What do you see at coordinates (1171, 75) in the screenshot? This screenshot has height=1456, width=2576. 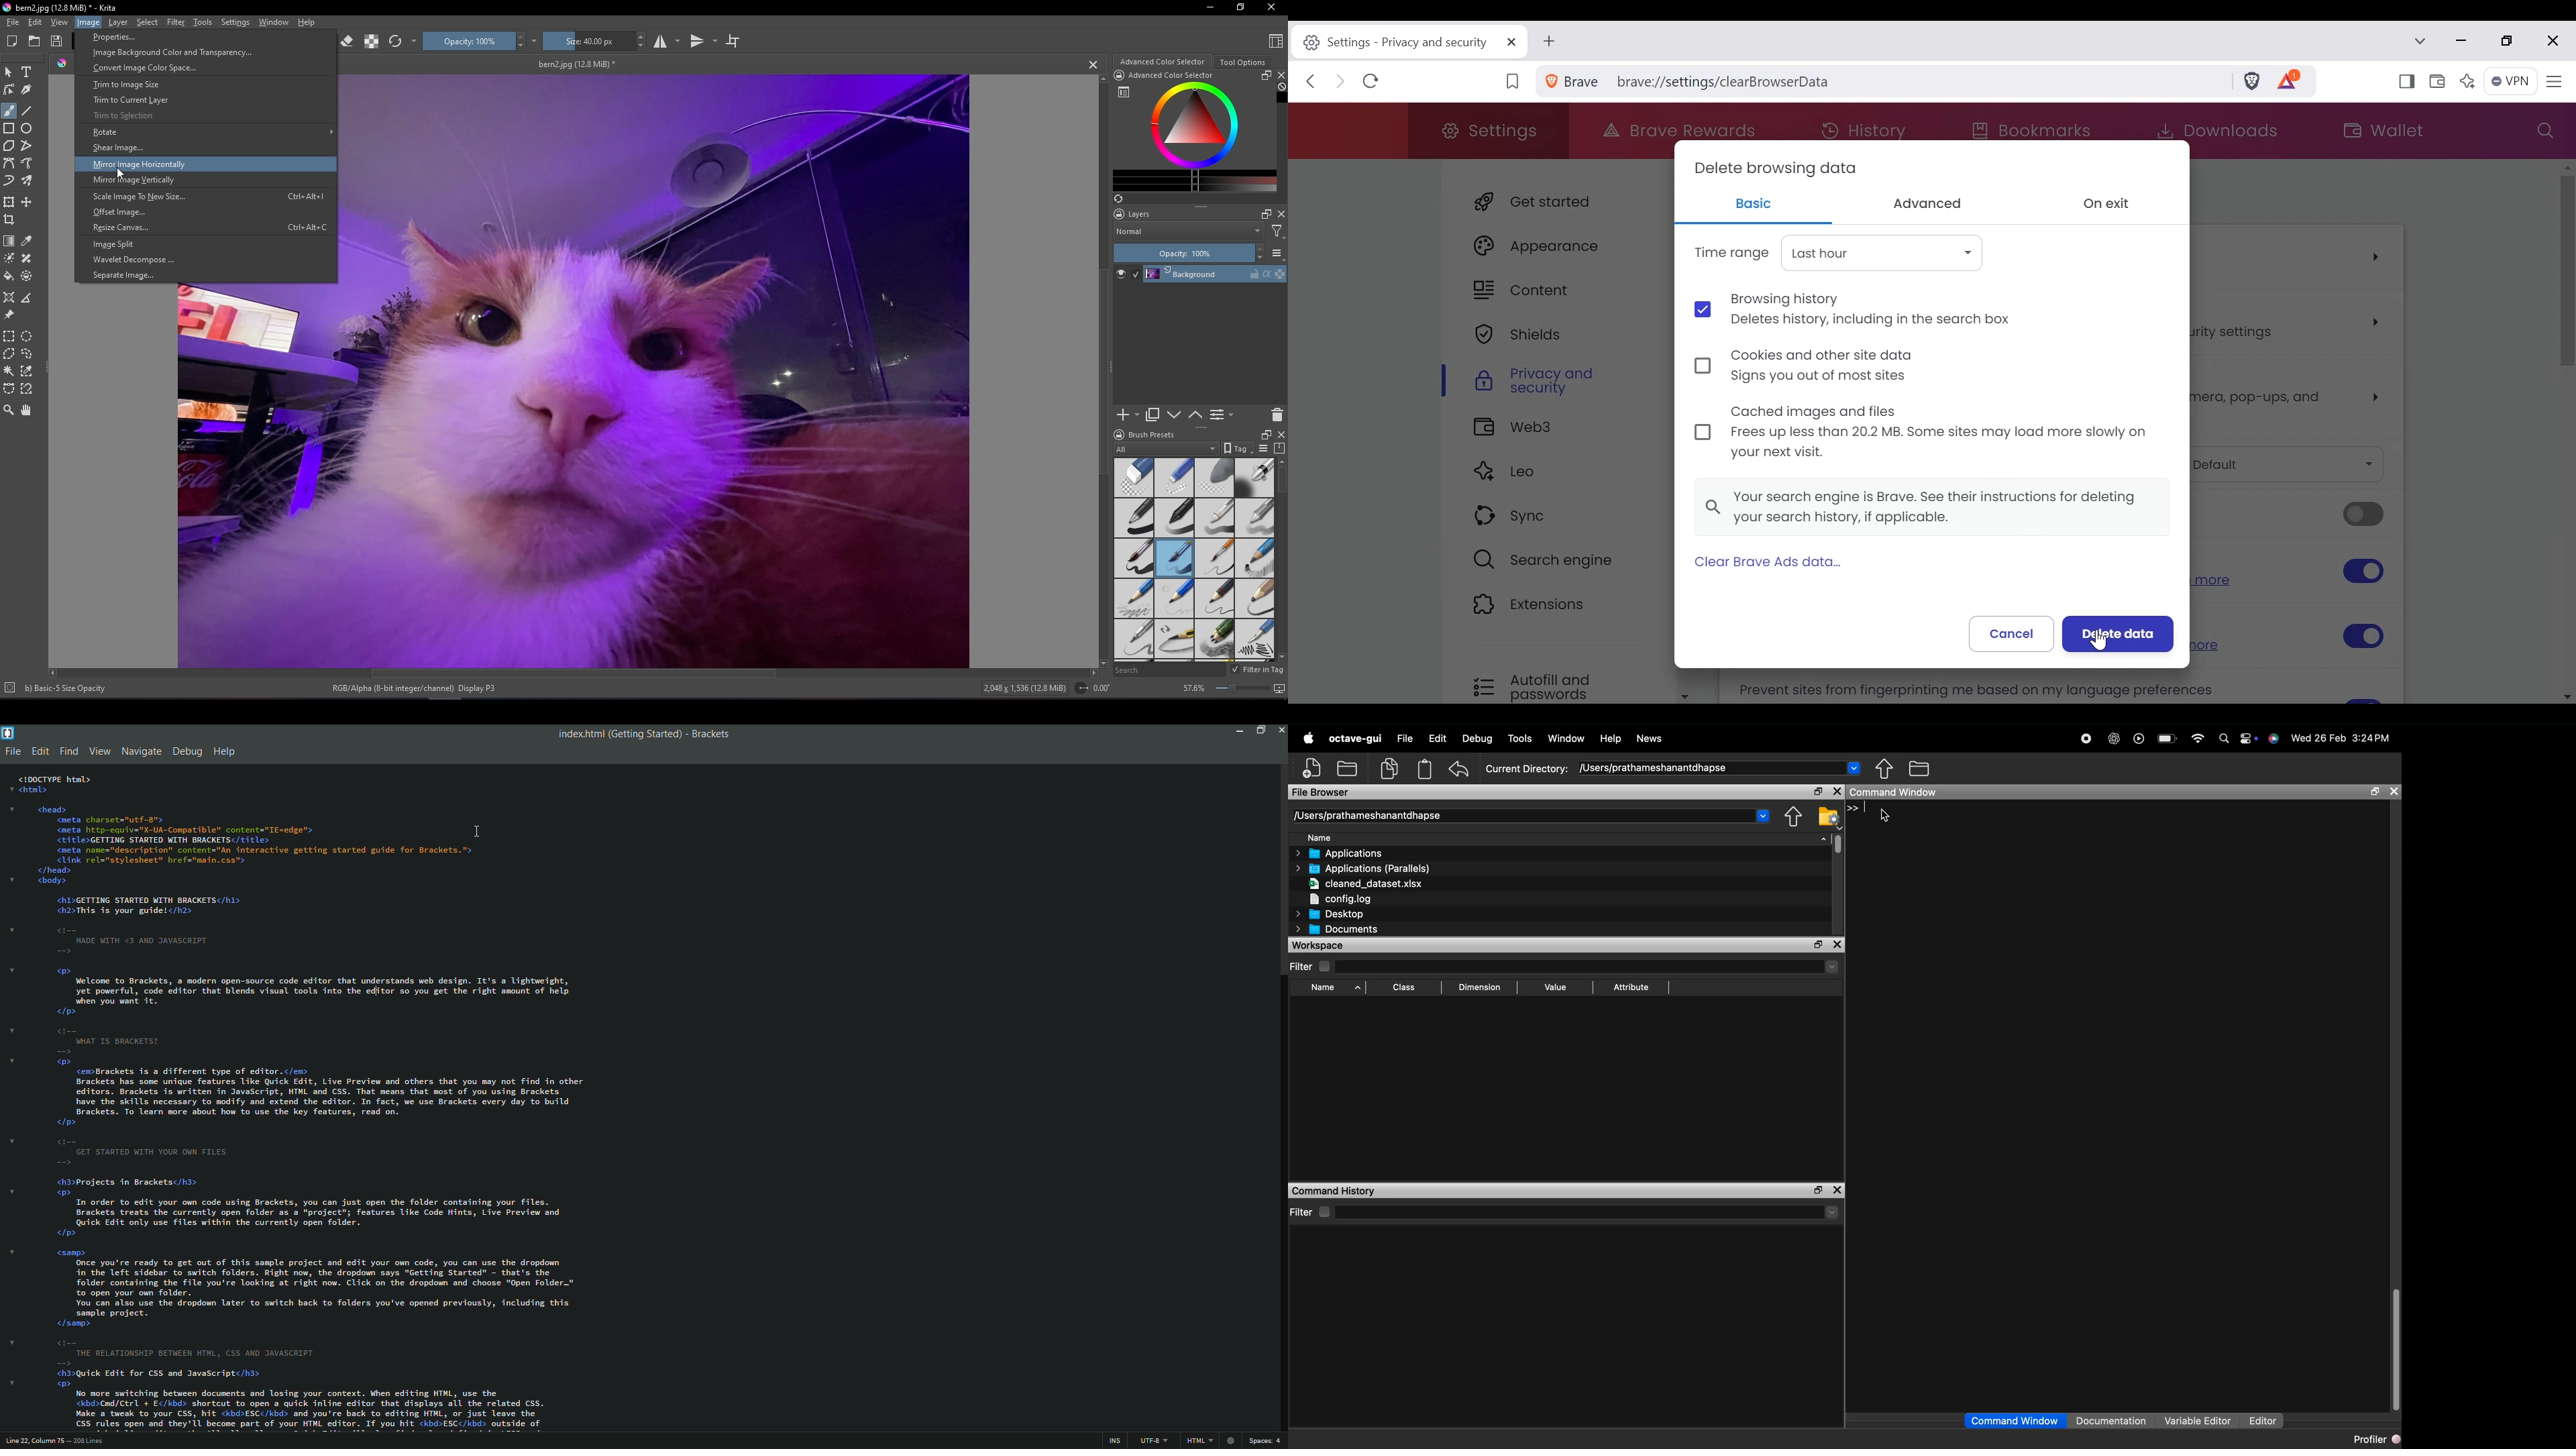 I see `Advanced color selector` at bounding box center [1171, 75].